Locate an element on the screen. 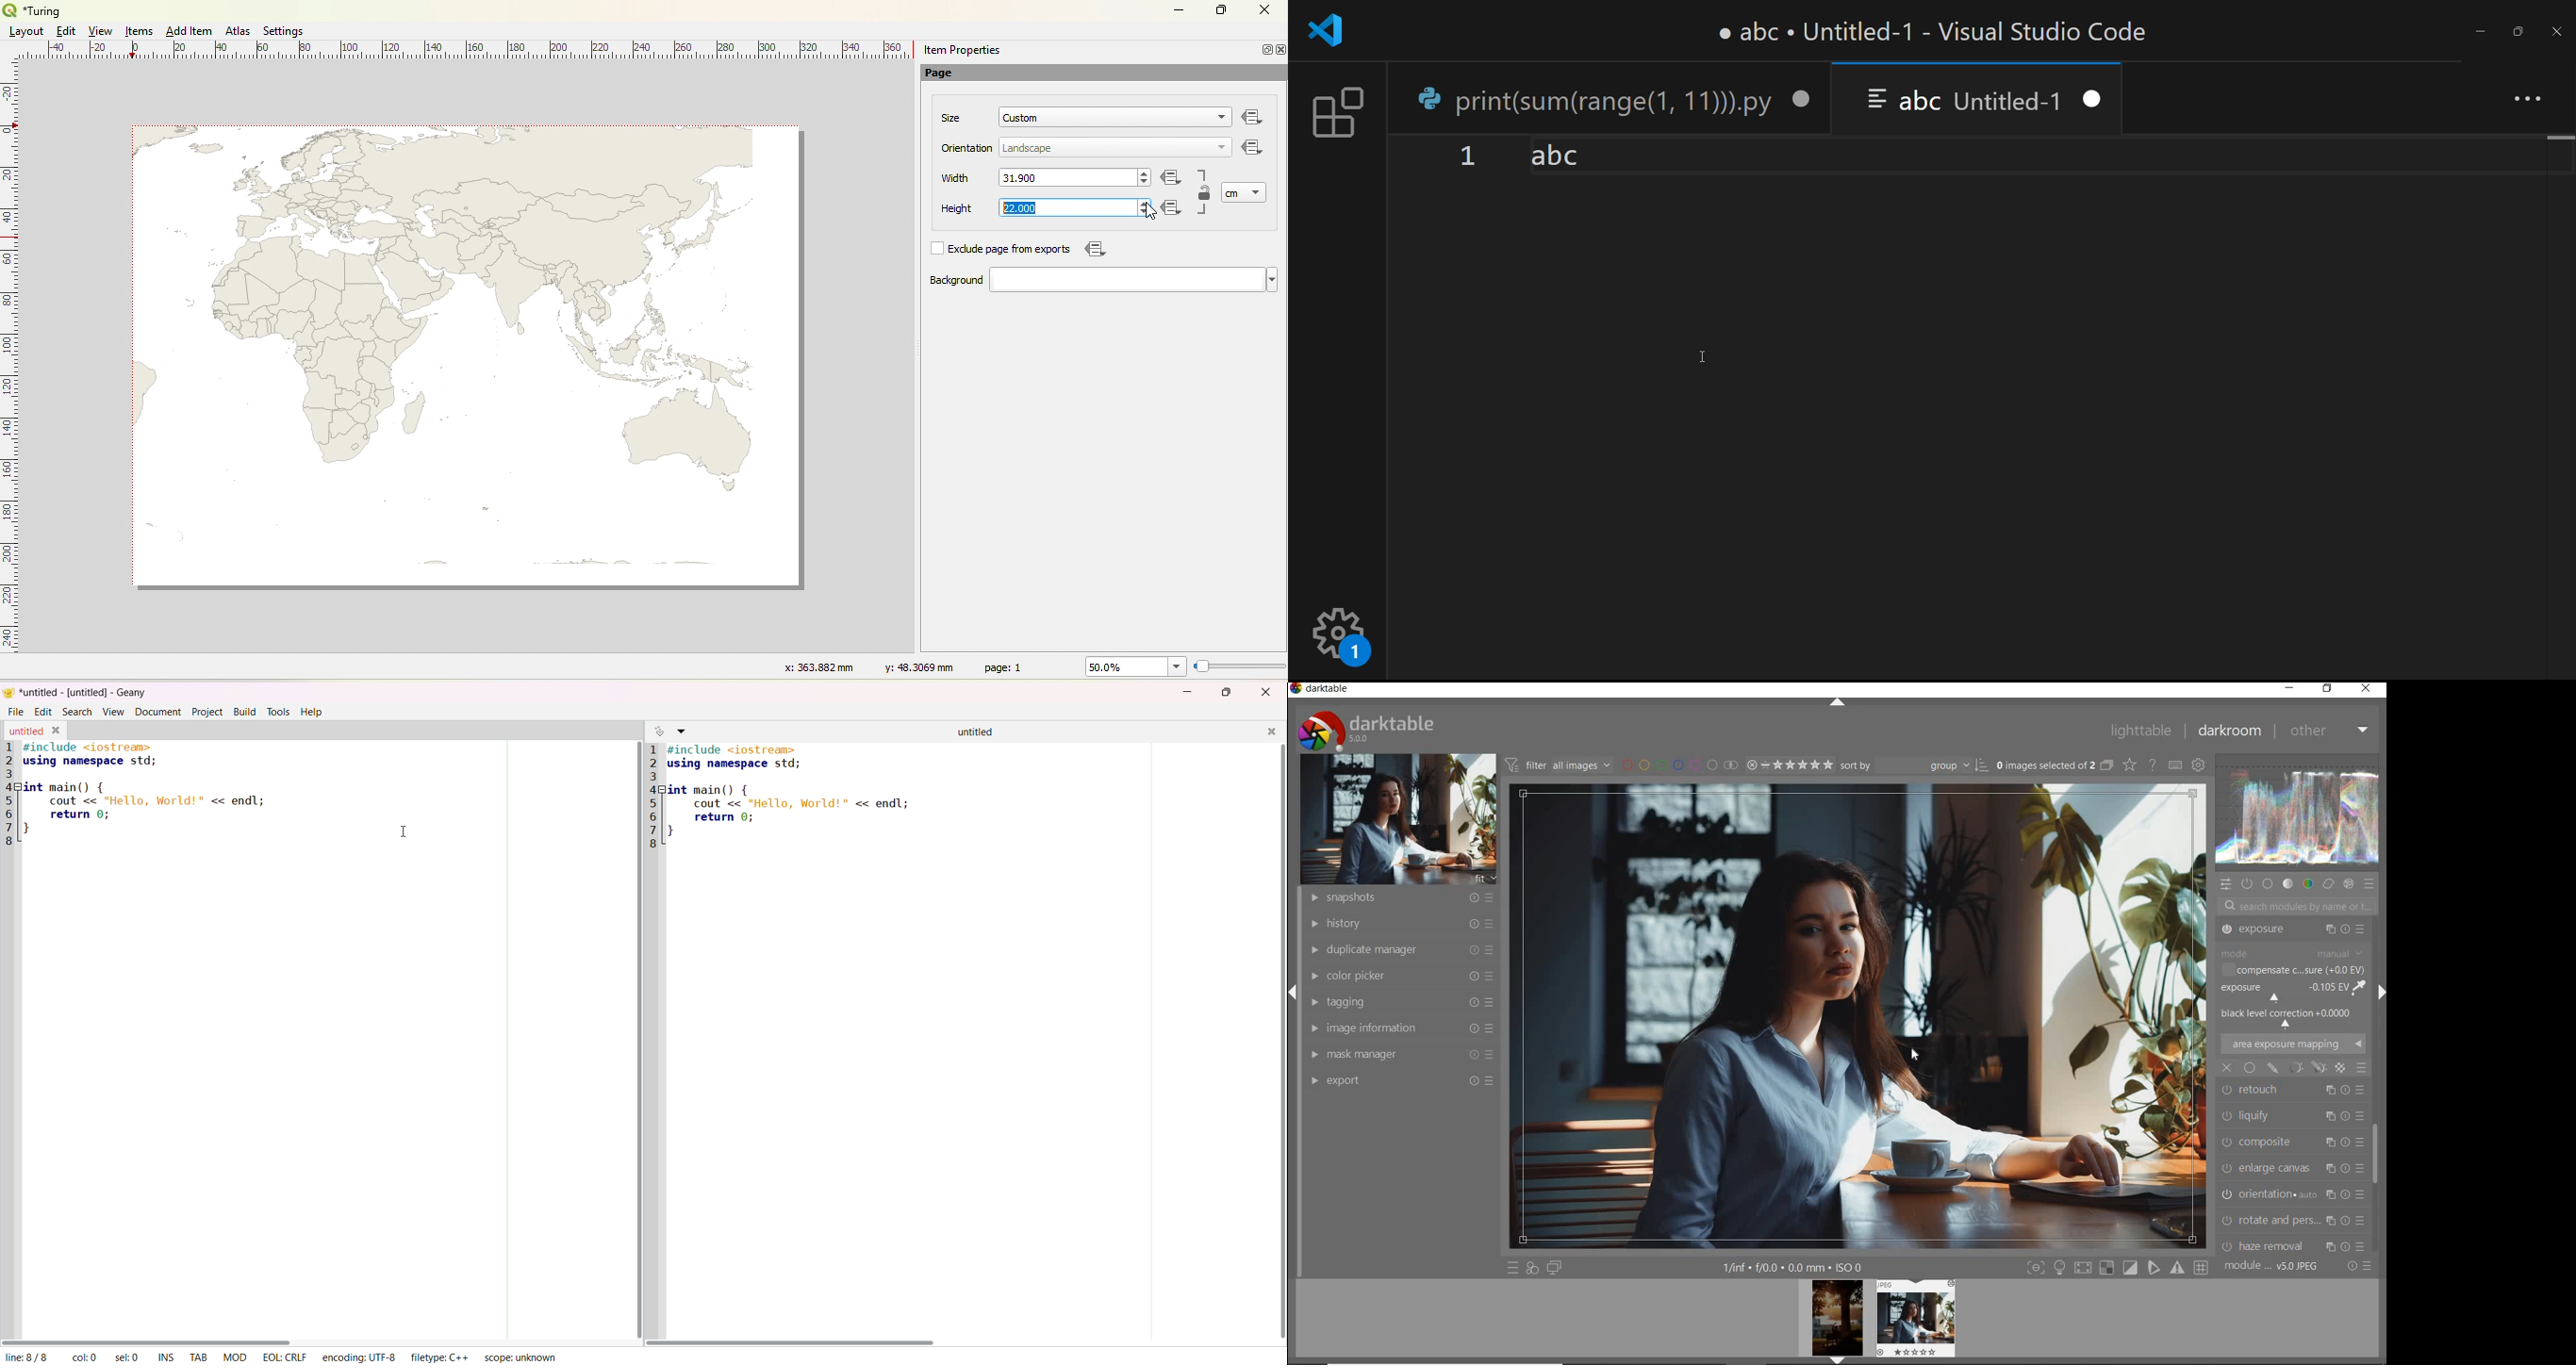 This screenshot has width=2576, height=1372. line: 8/8 is located at coordinates (25, 1356).